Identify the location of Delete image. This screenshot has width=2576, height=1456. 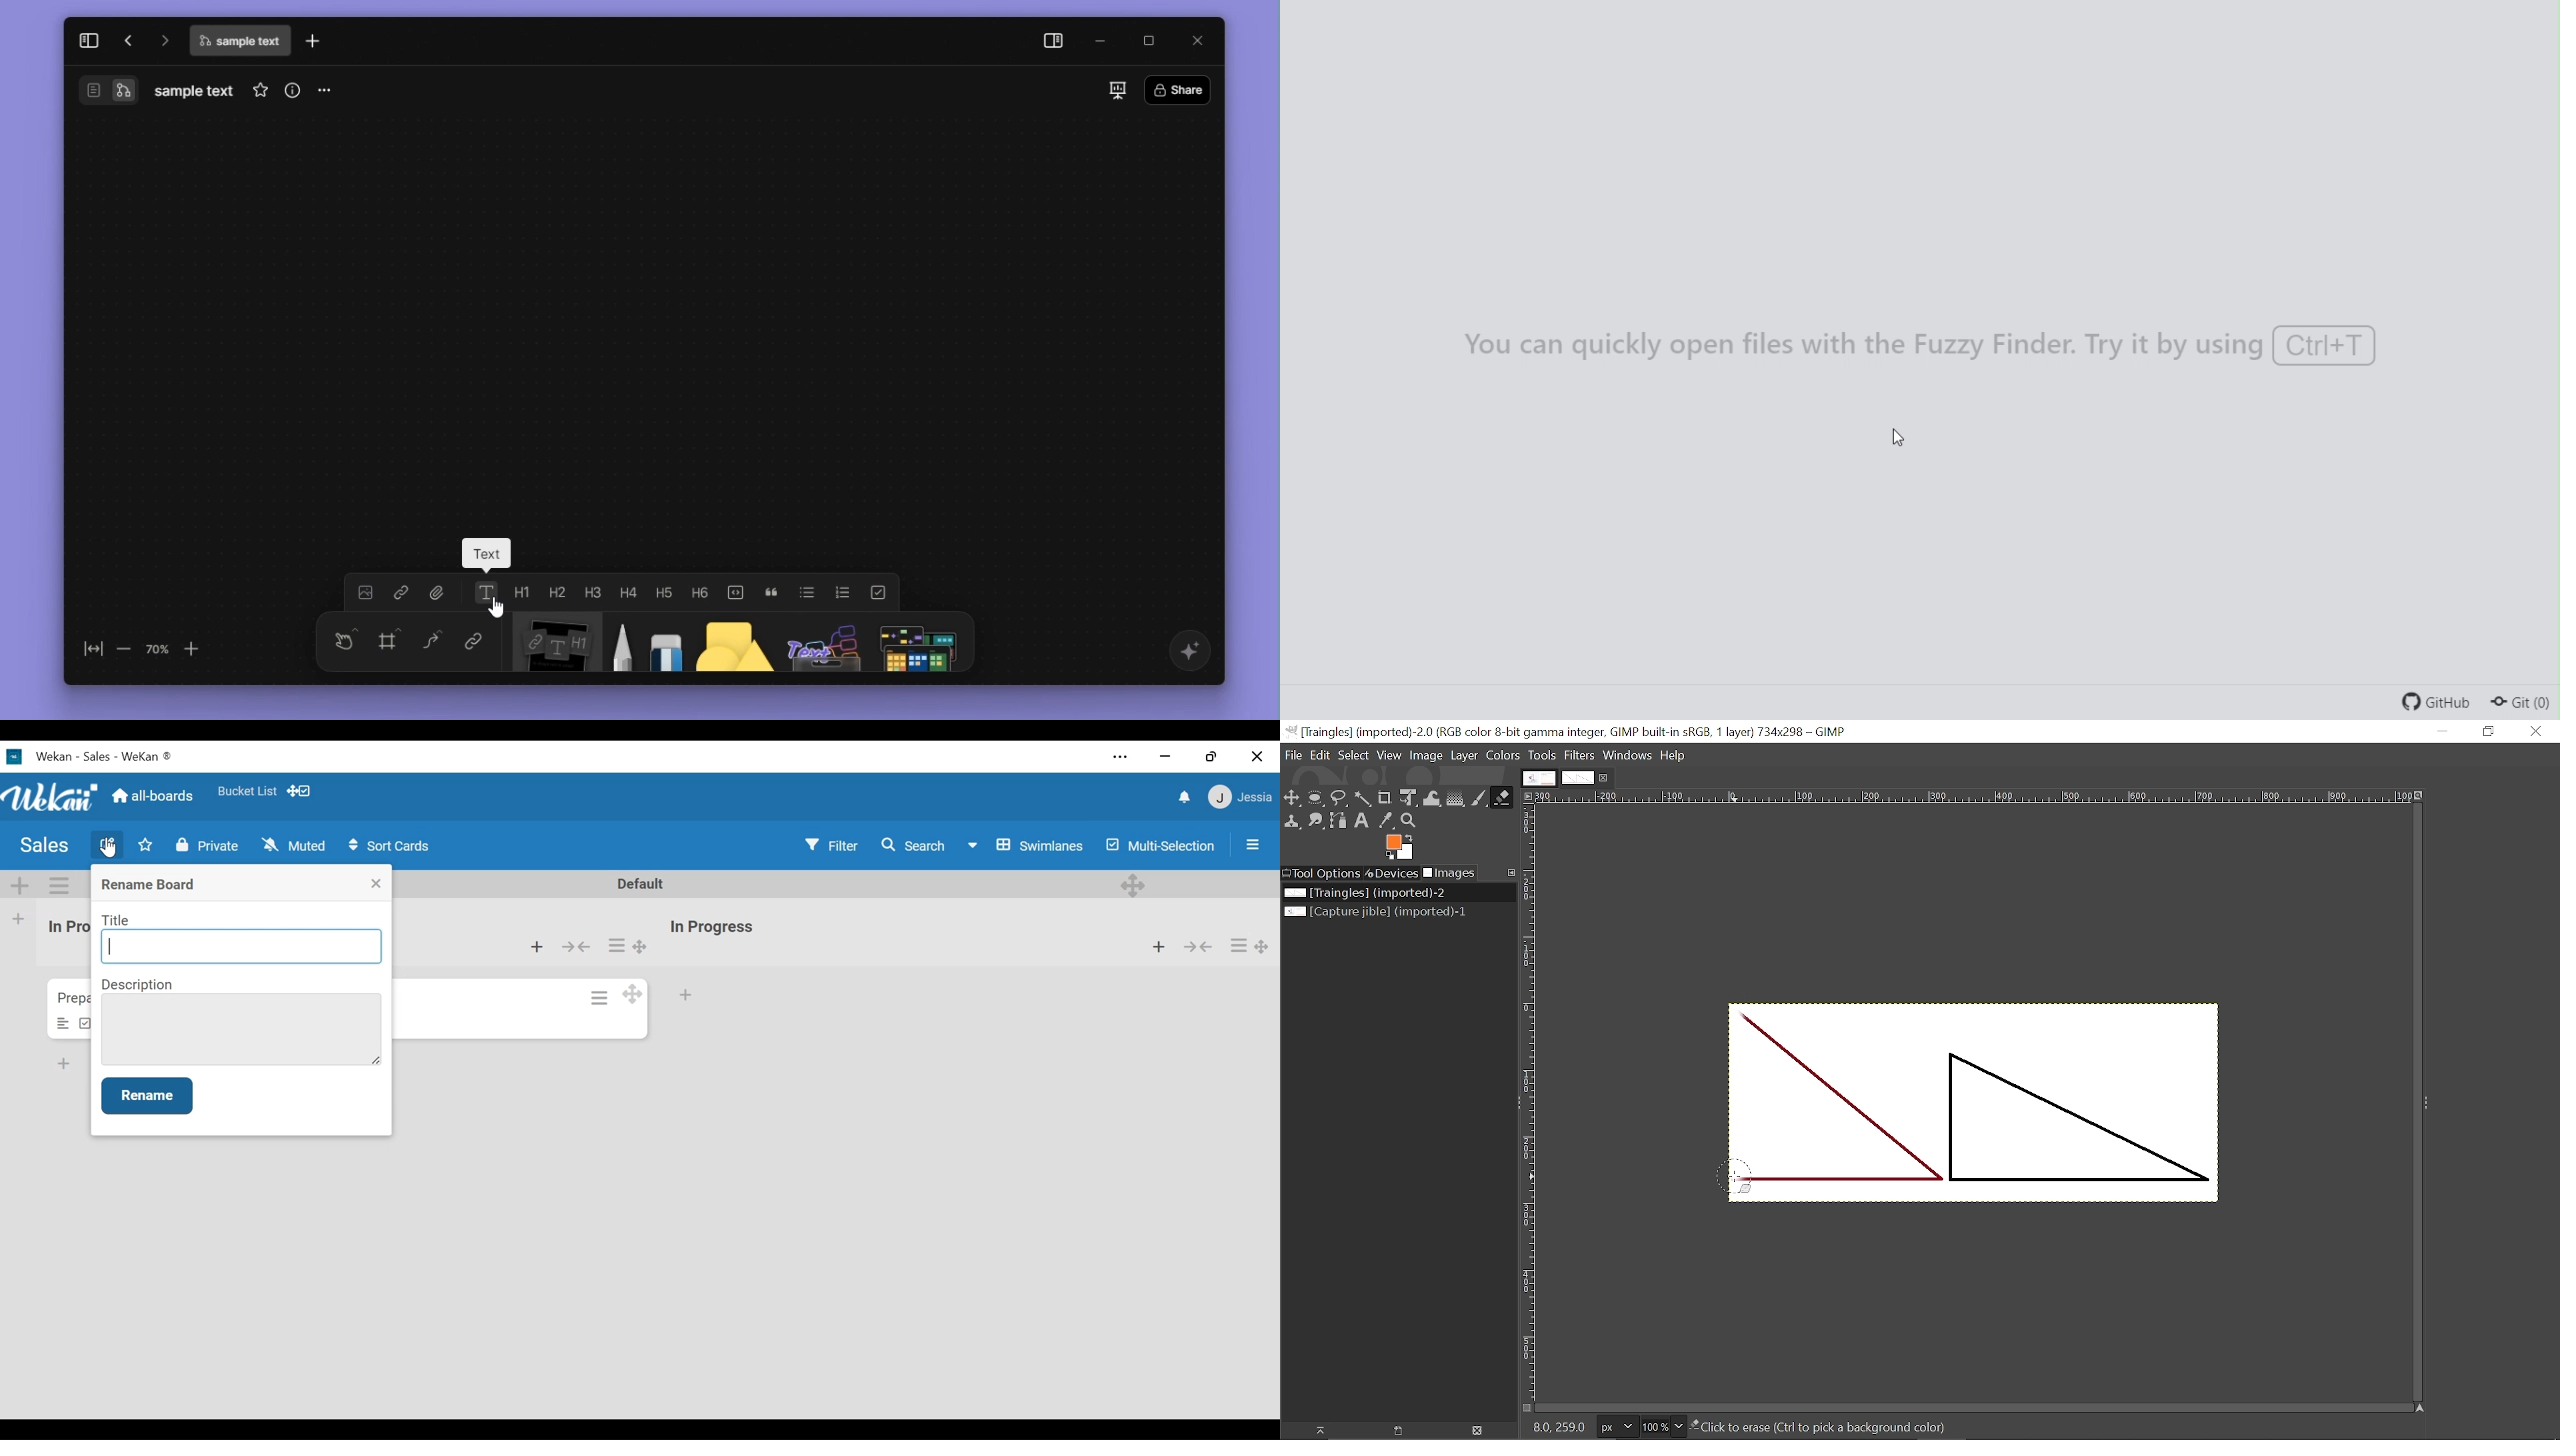
(1476, 1432).